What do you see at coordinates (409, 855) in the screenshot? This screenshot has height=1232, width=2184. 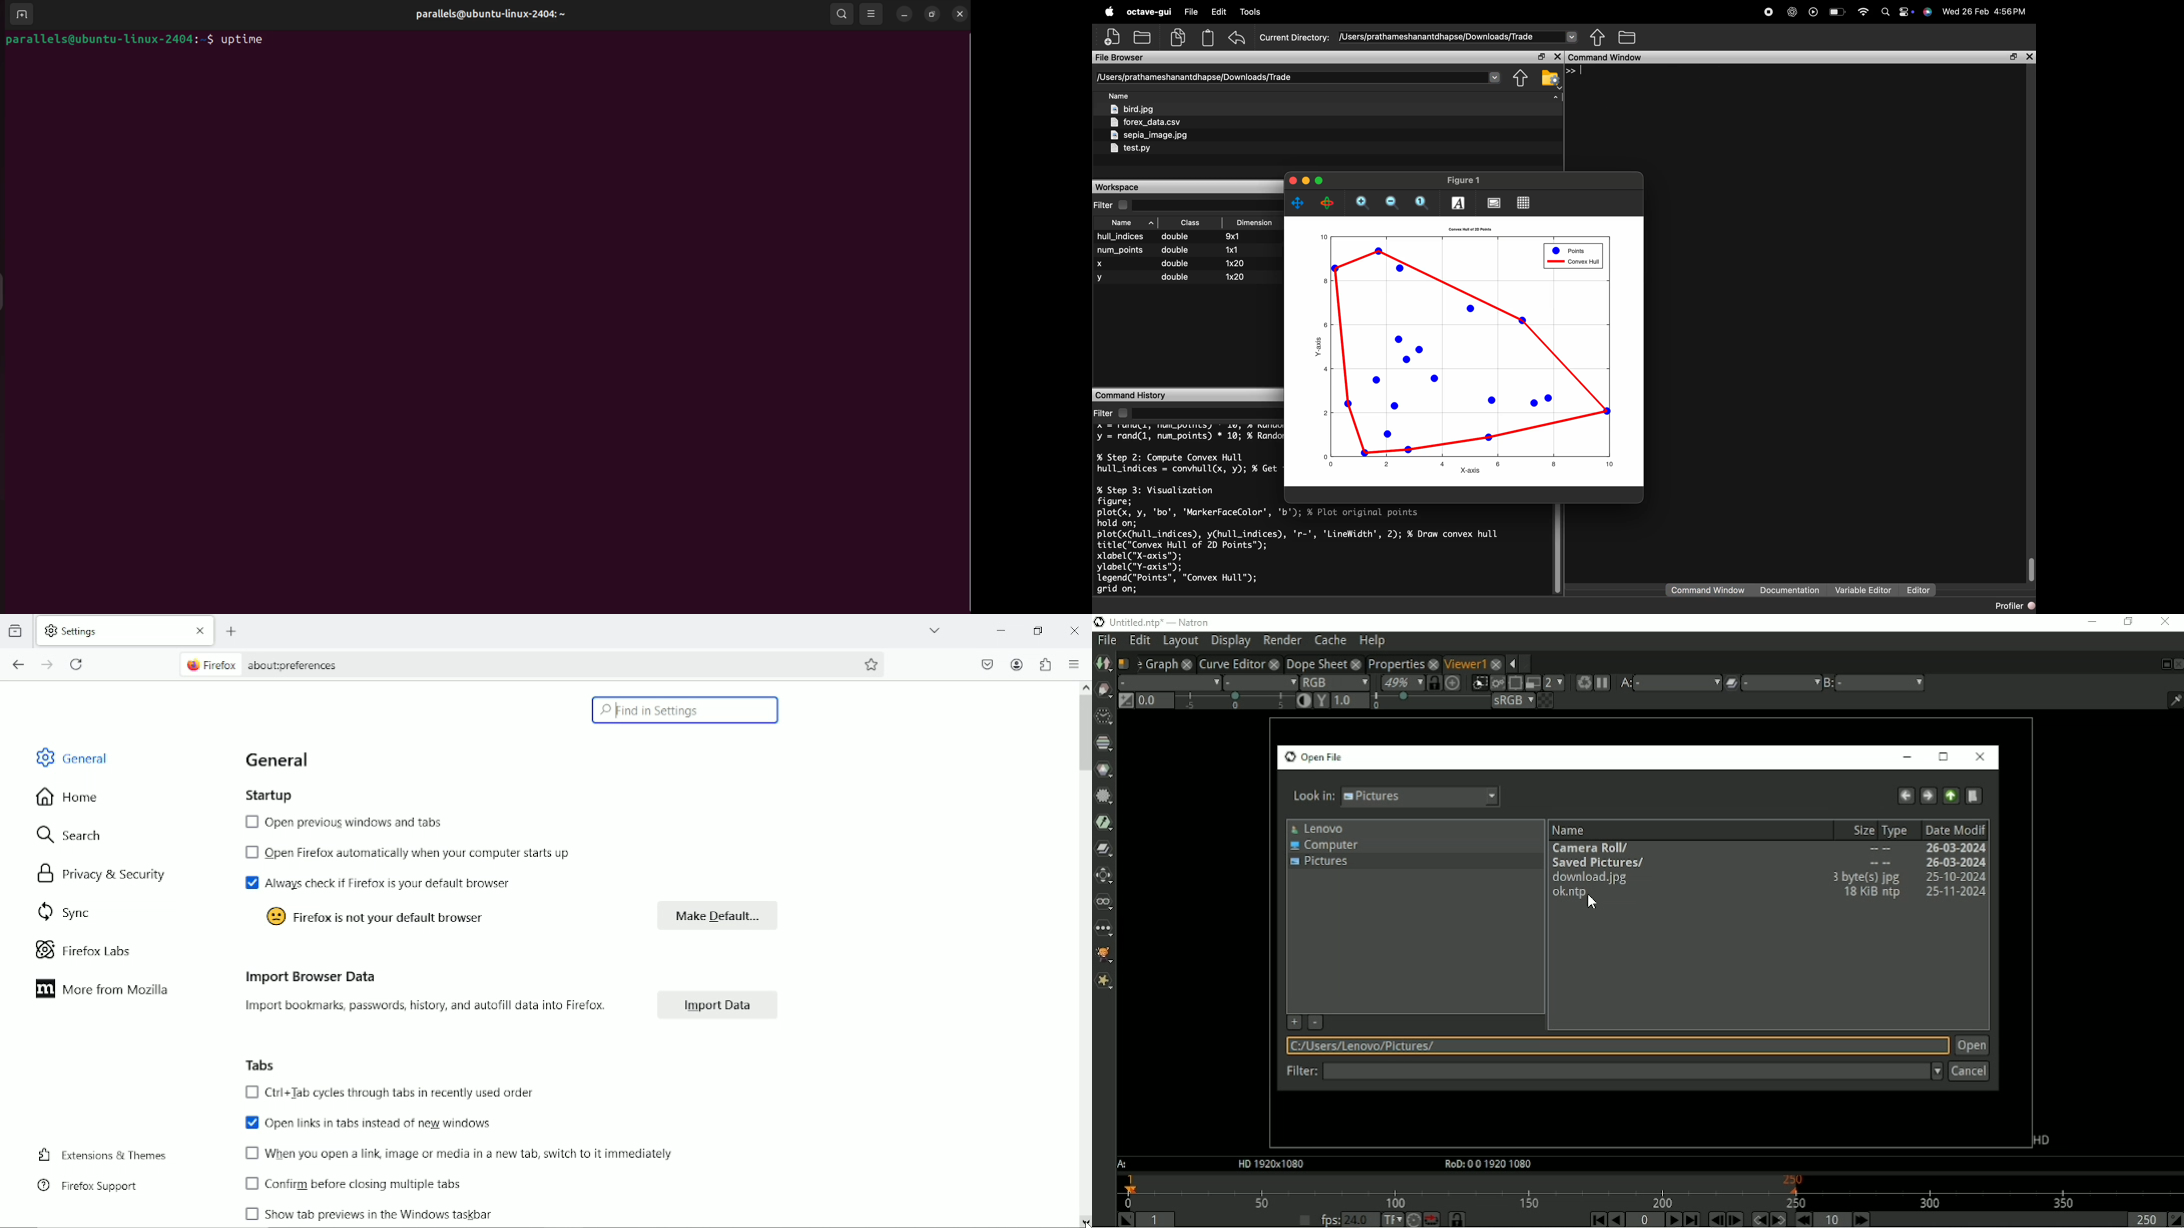 I see `Open firefox automatically when your computer starts up` at bounding box center [409, 855].